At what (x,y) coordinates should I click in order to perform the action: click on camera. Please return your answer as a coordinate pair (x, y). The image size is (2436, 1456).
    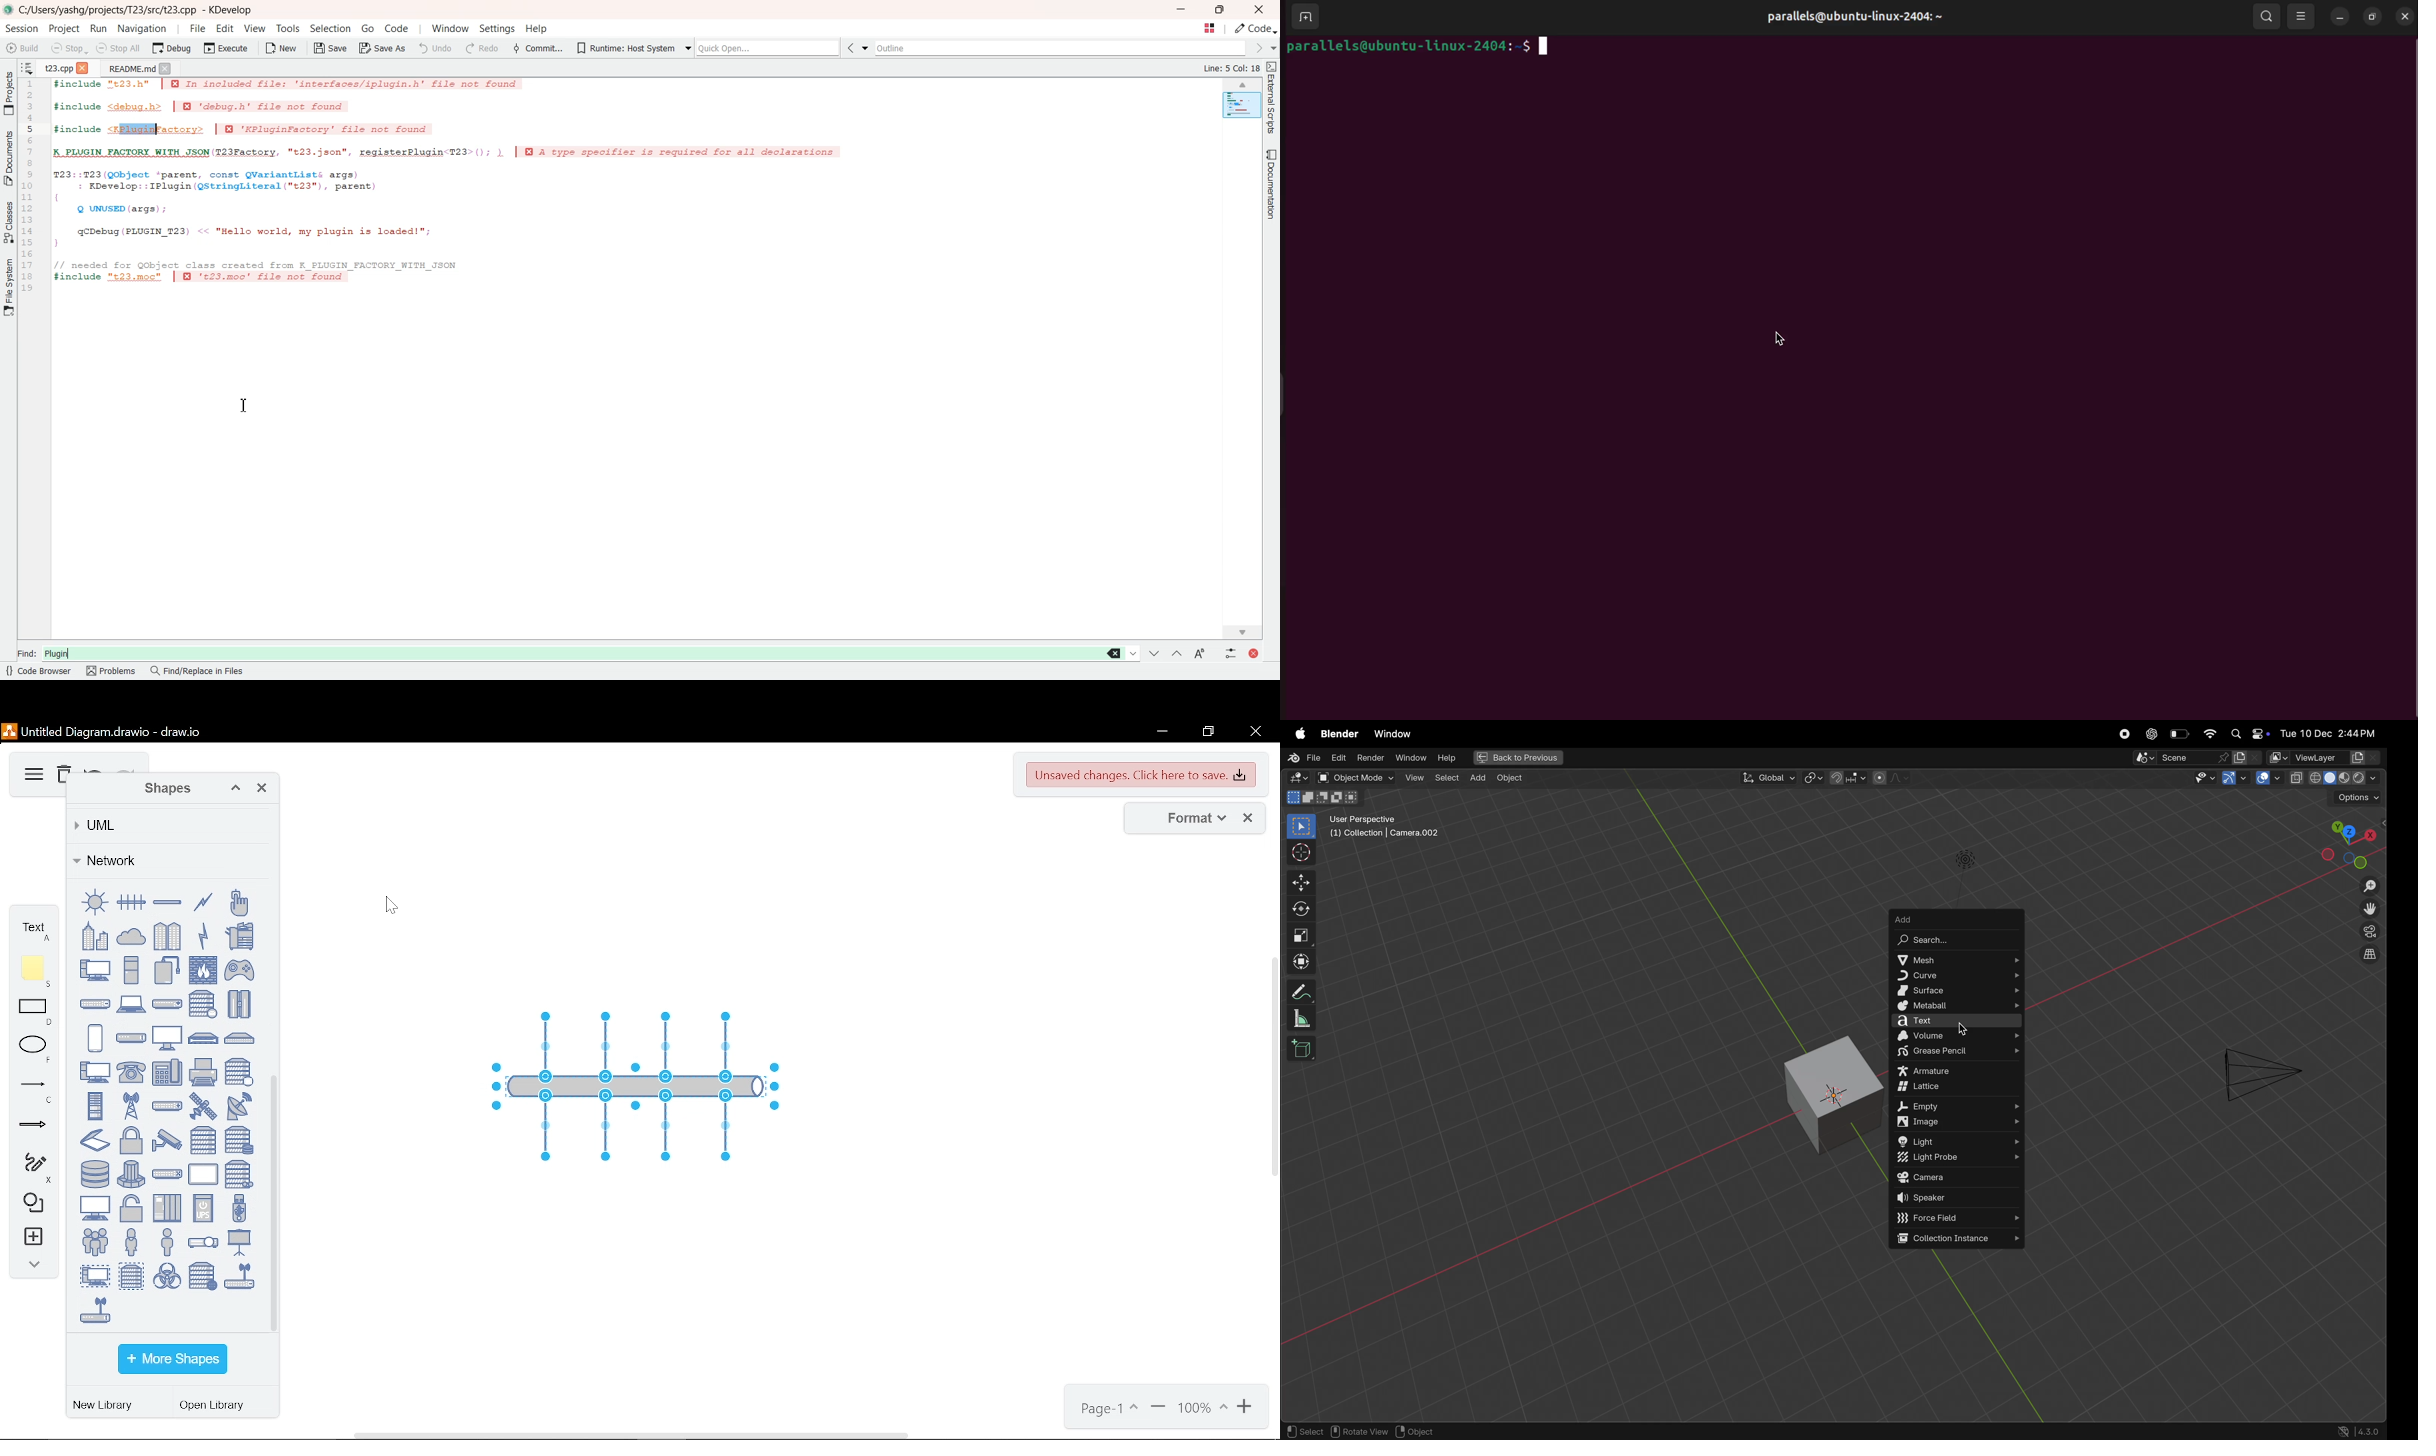
    Looking at the image, I should click on (1958, 1177).